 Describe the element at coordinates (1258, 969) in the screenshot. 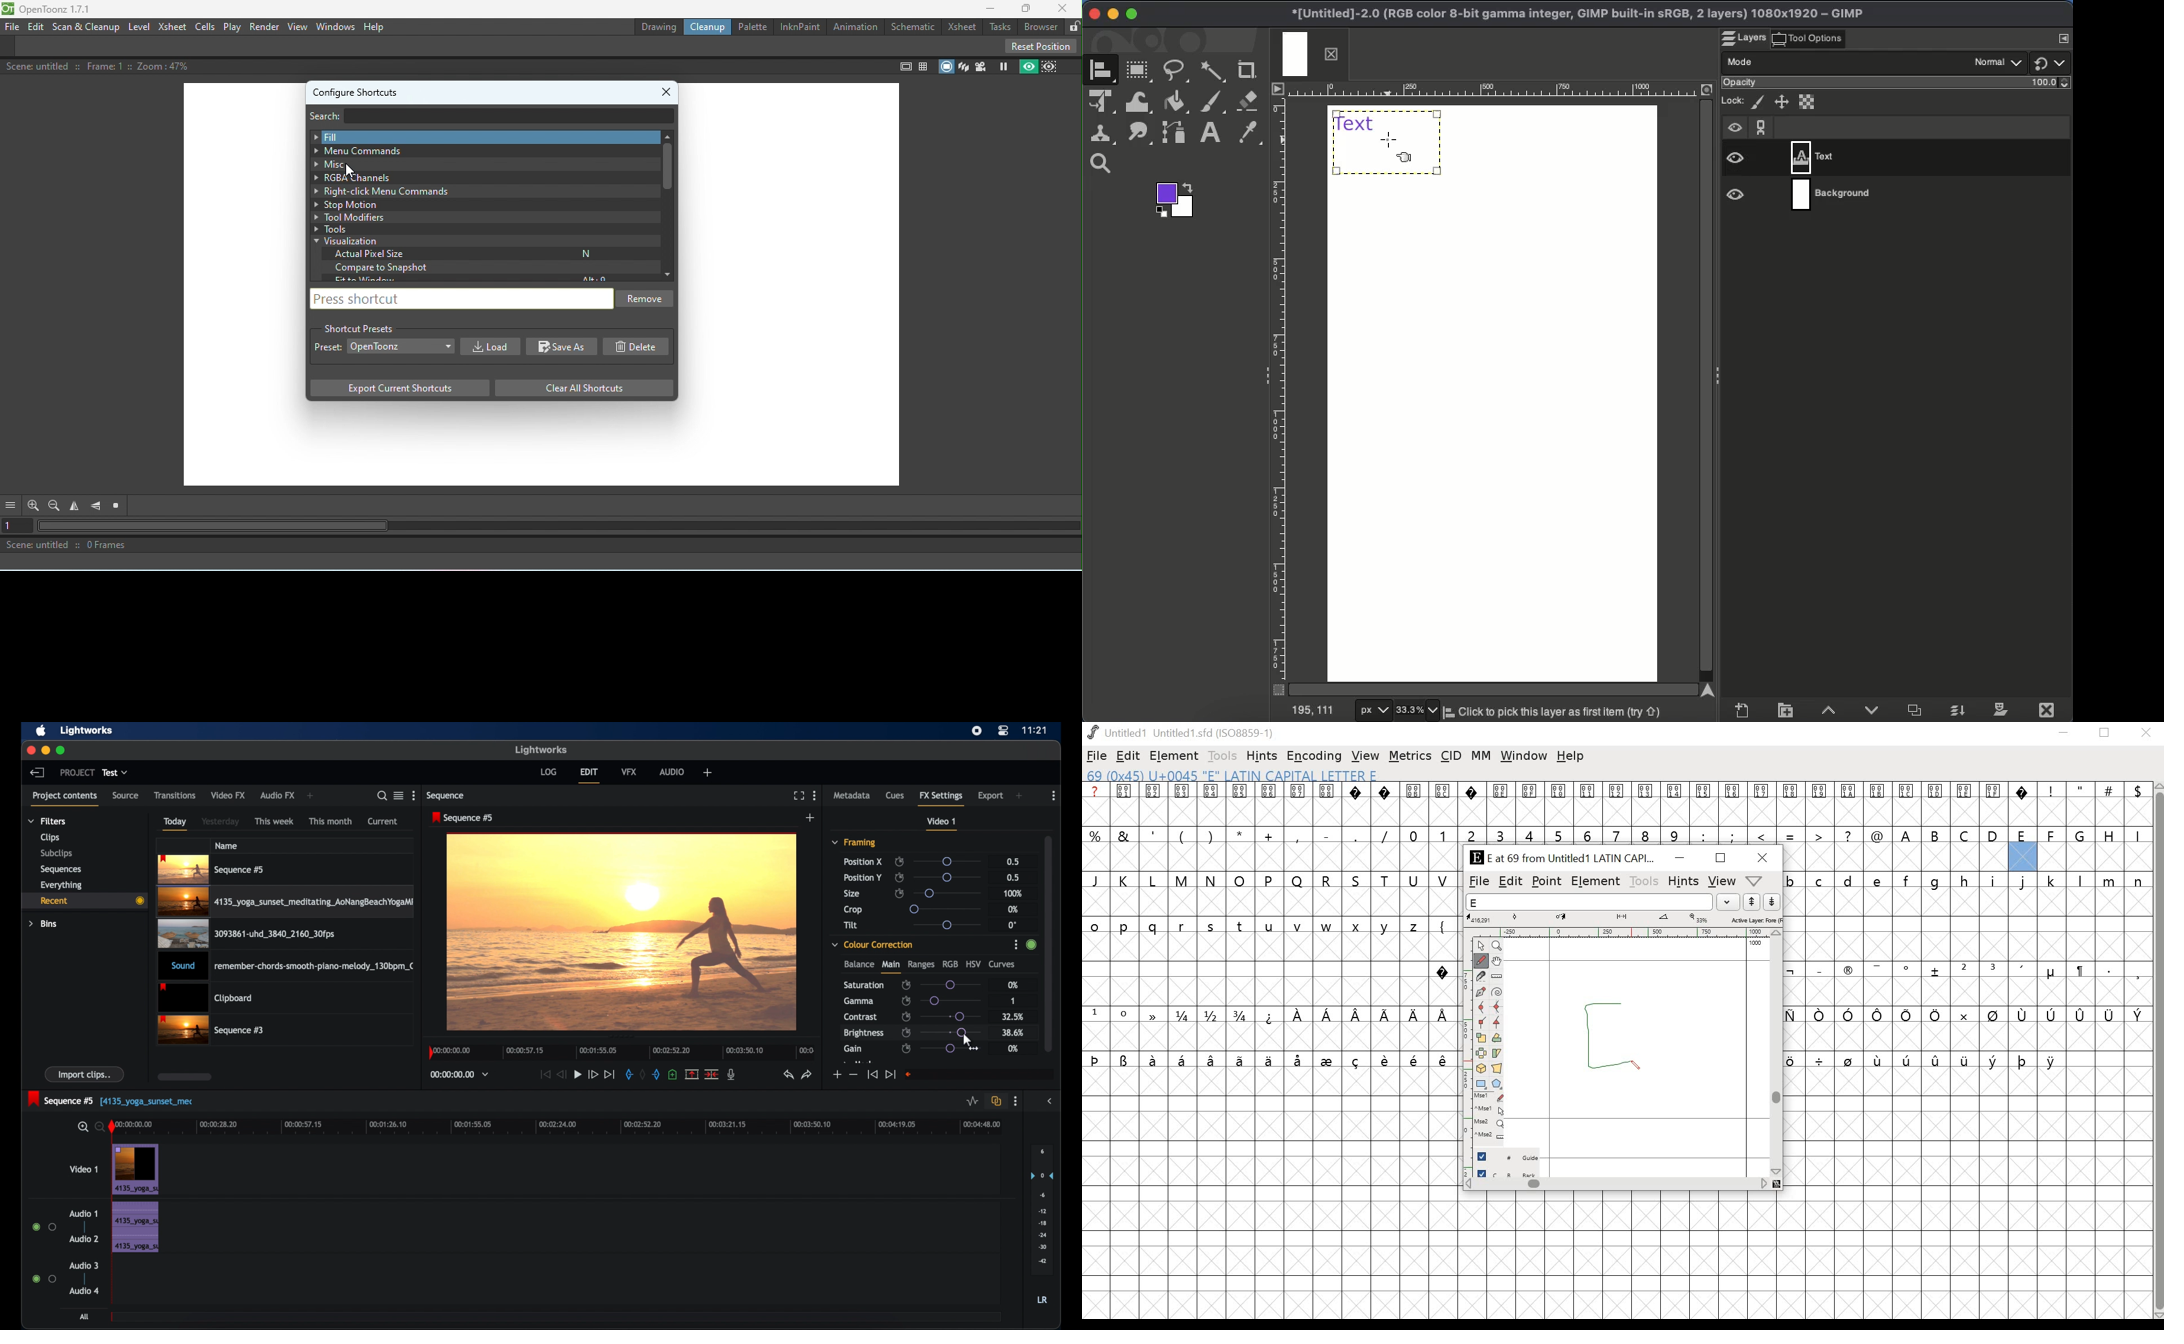

I see `empty cells` at that location.